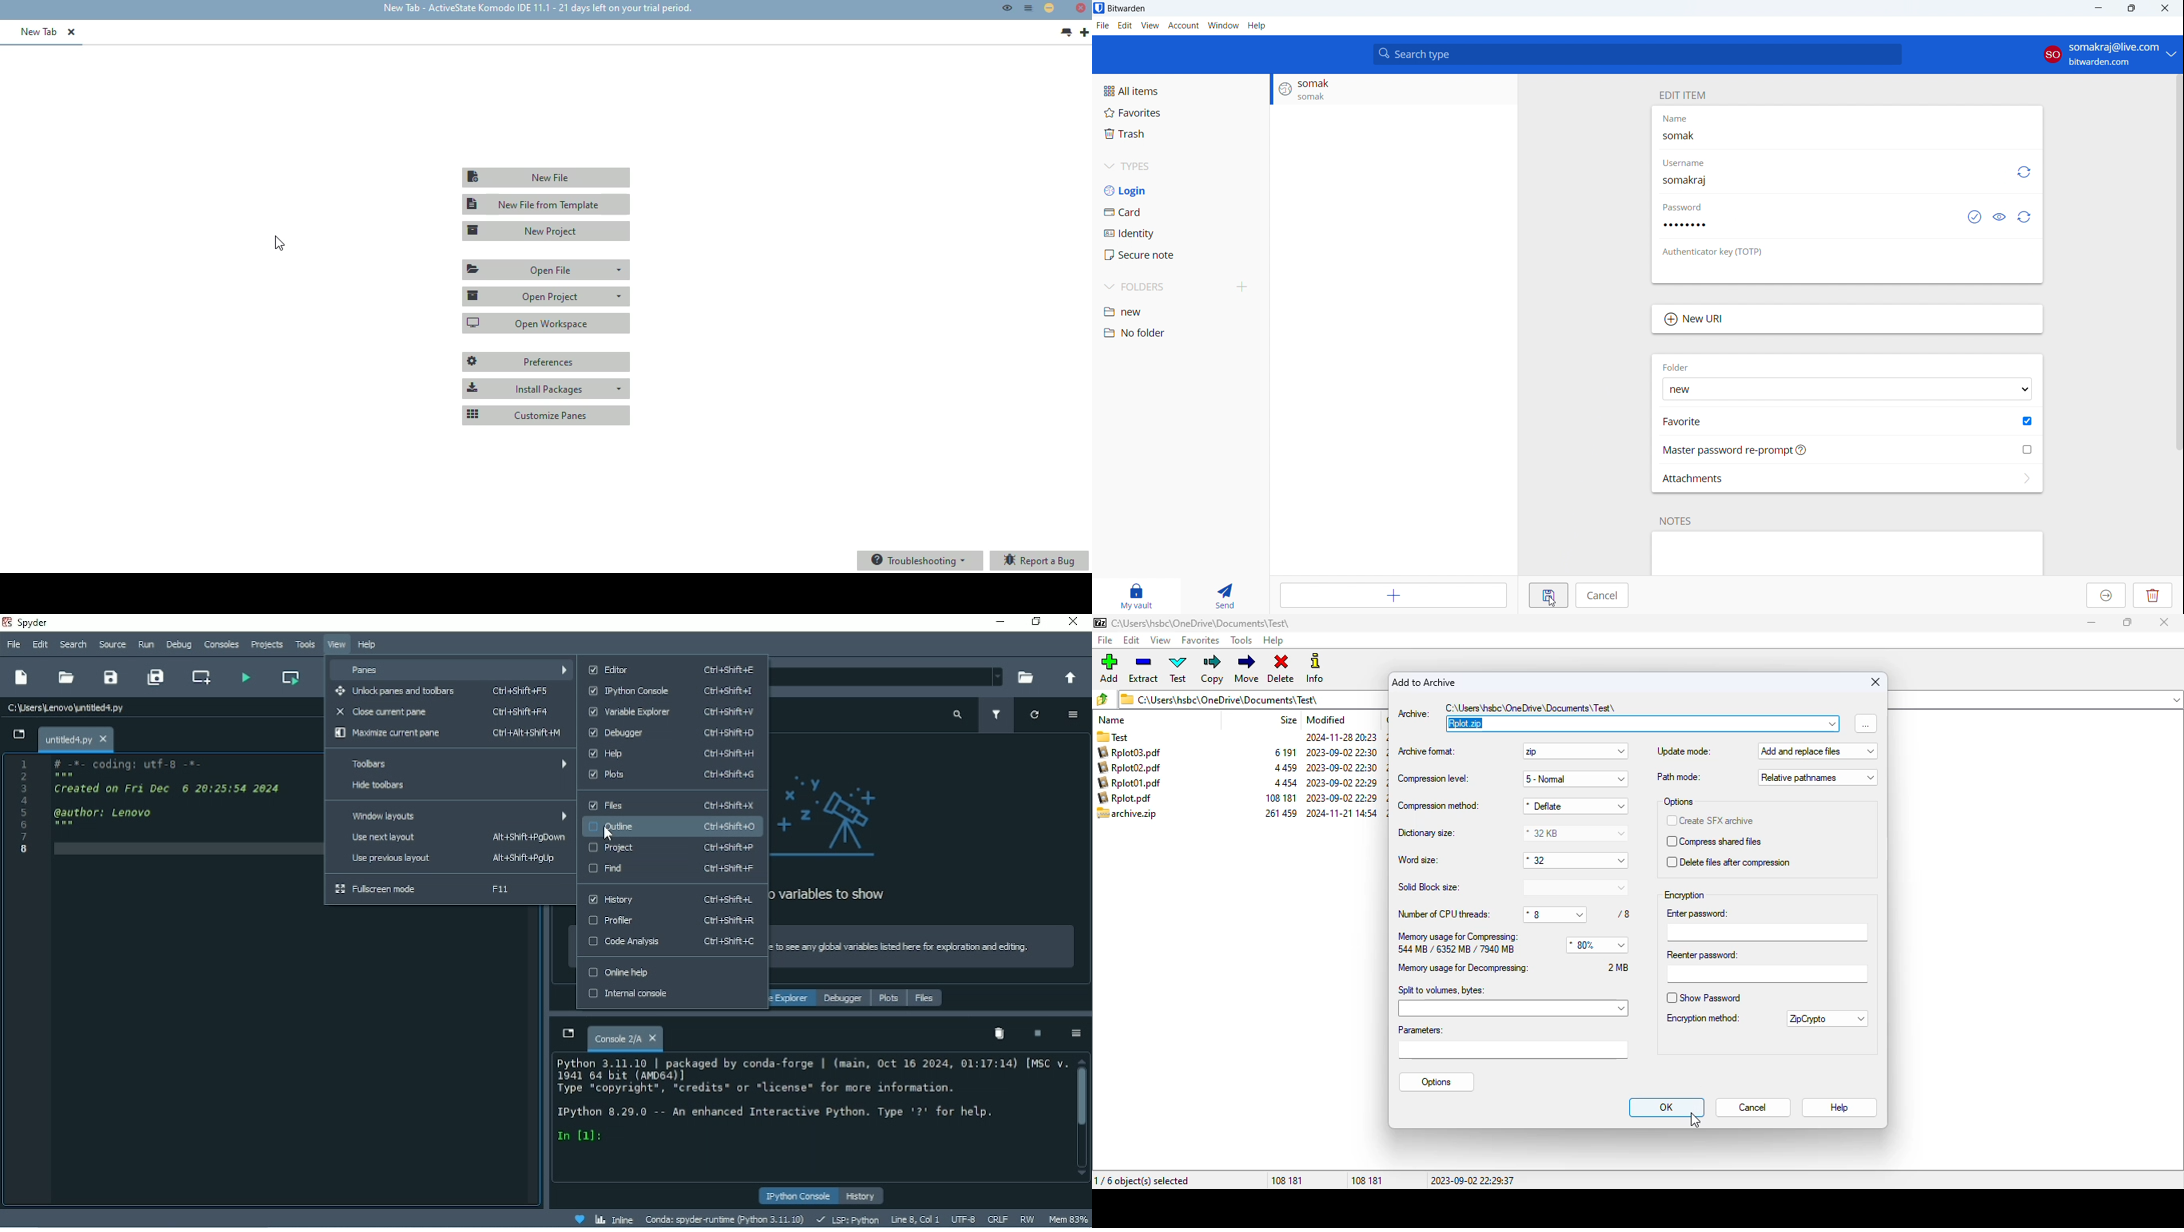  I want to click on Open file, so click(67, 677).